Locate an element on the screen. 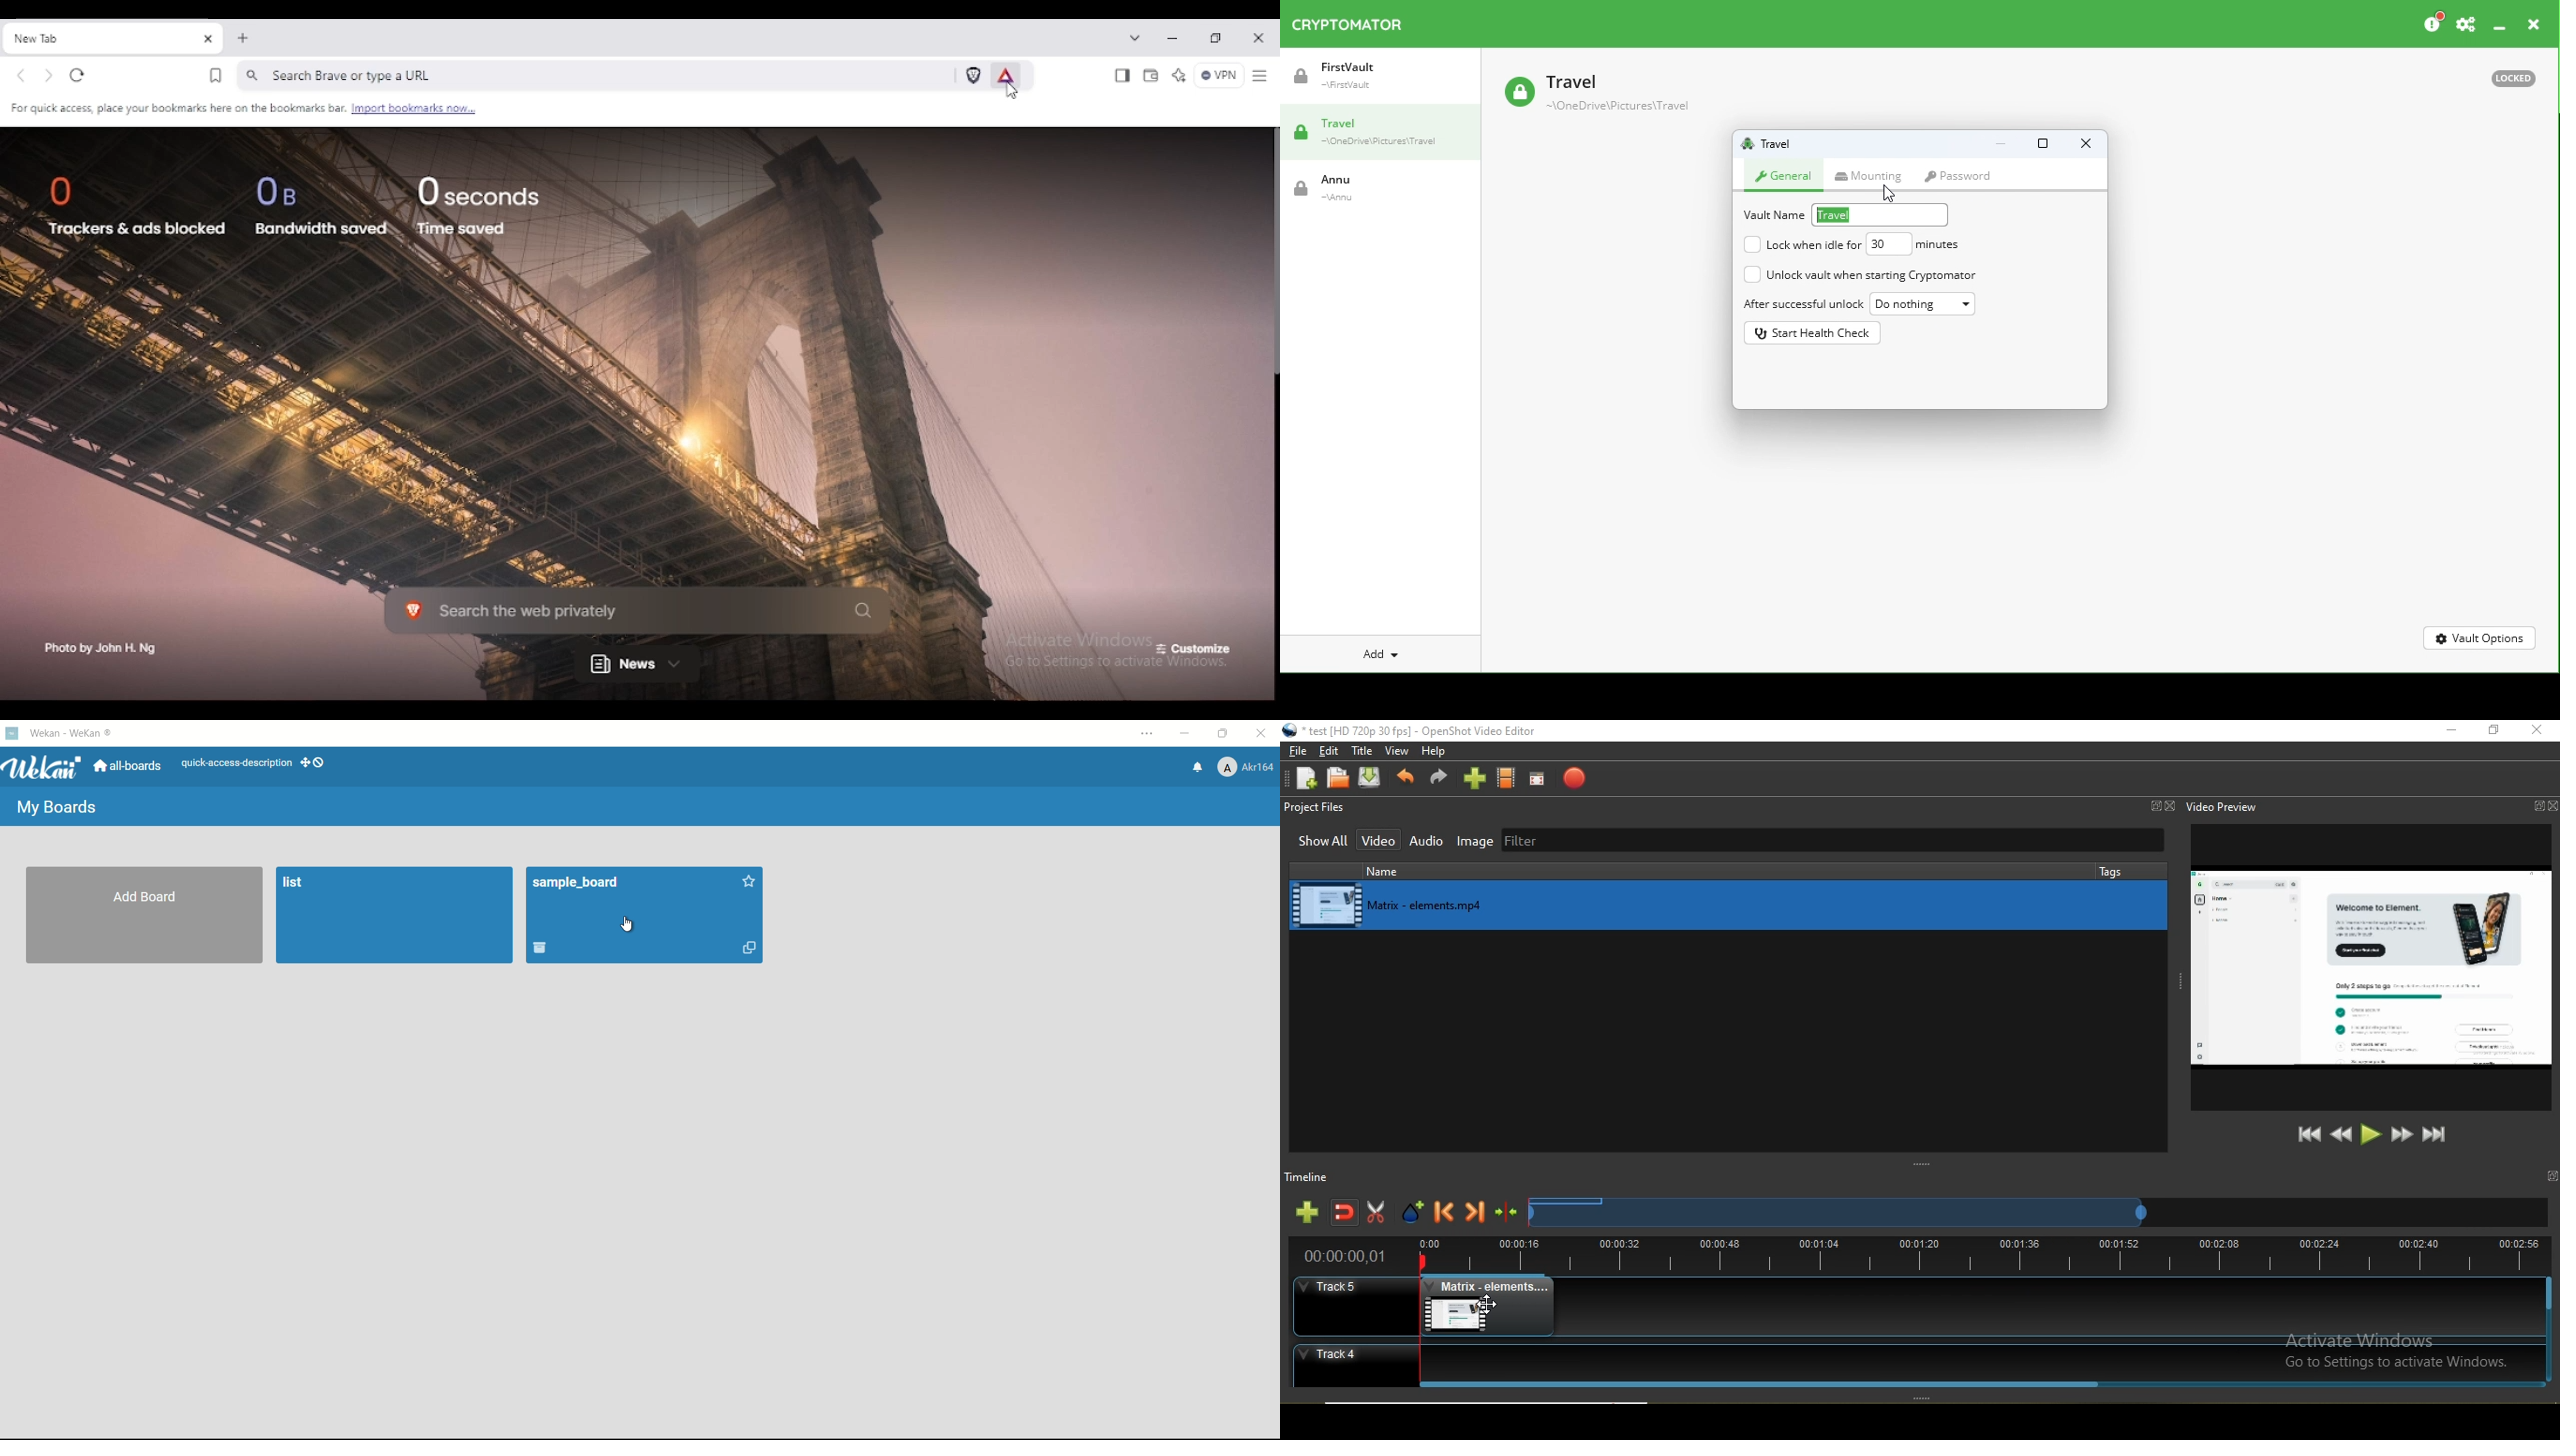  Video is located at coordinates (1380, 840).